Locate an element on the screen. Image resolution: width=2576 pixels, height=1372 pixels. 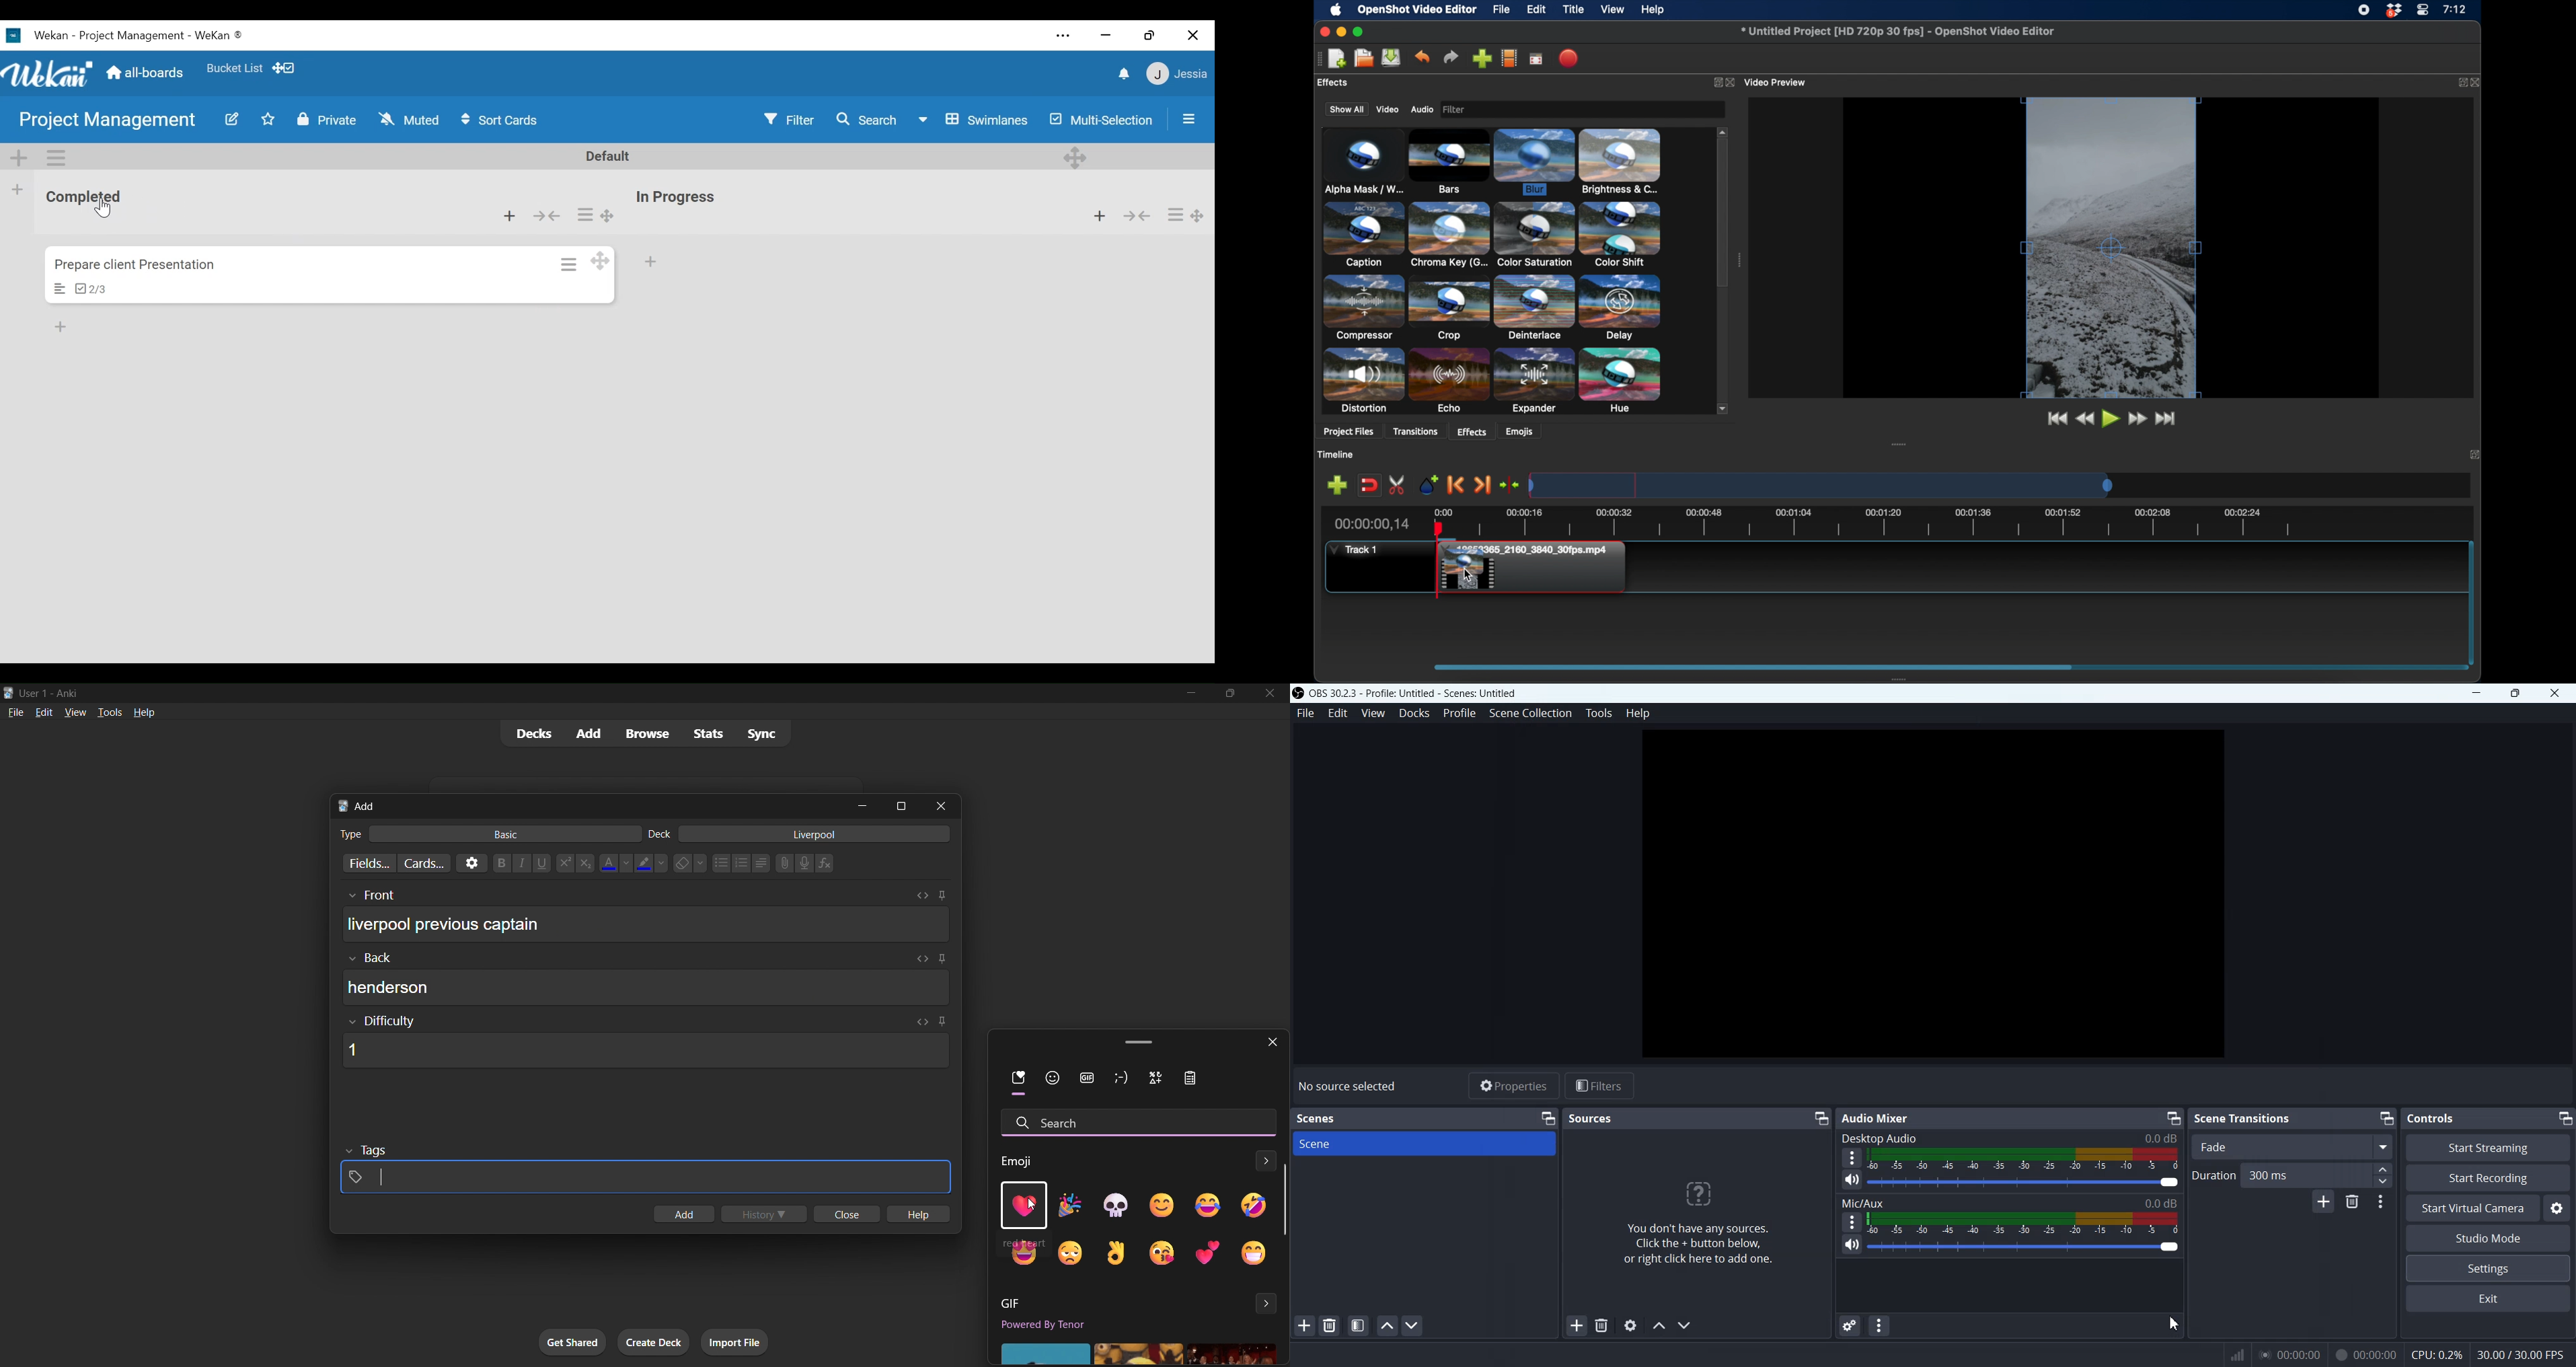
Start Virtual Camera is located at coordinates (2472, 1208).